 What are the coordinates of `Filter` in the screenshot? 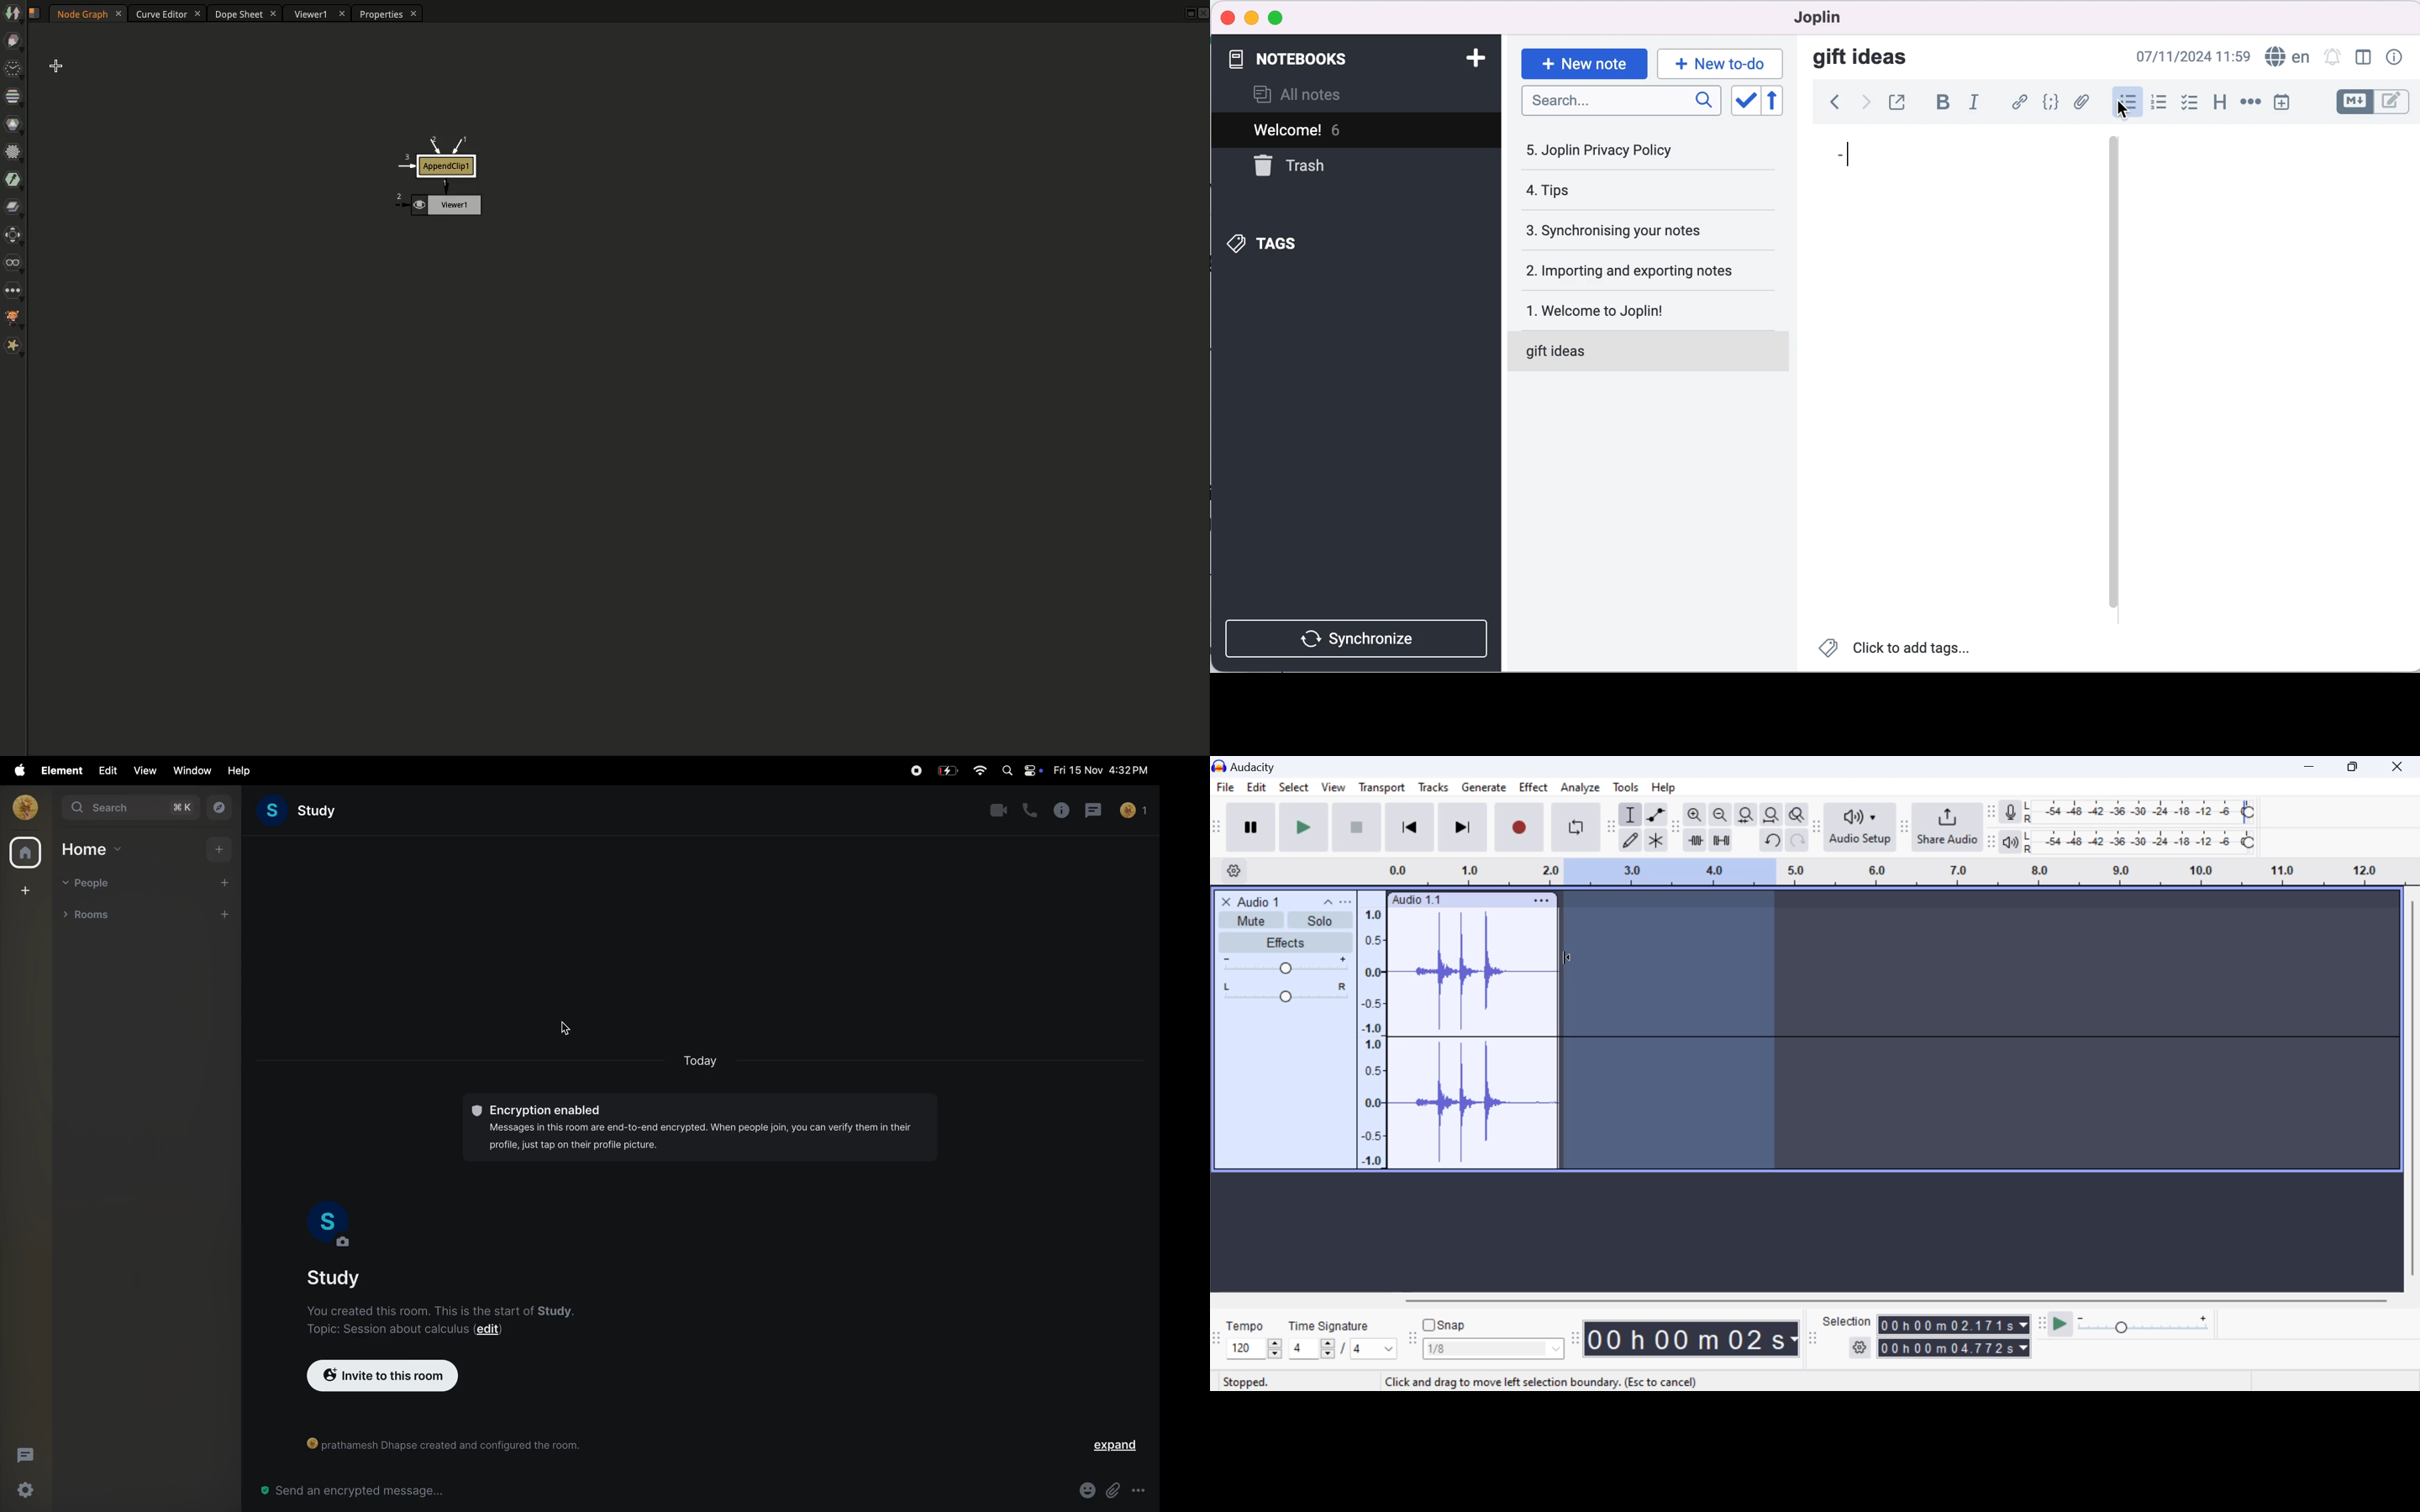 It's located at (13, 152).